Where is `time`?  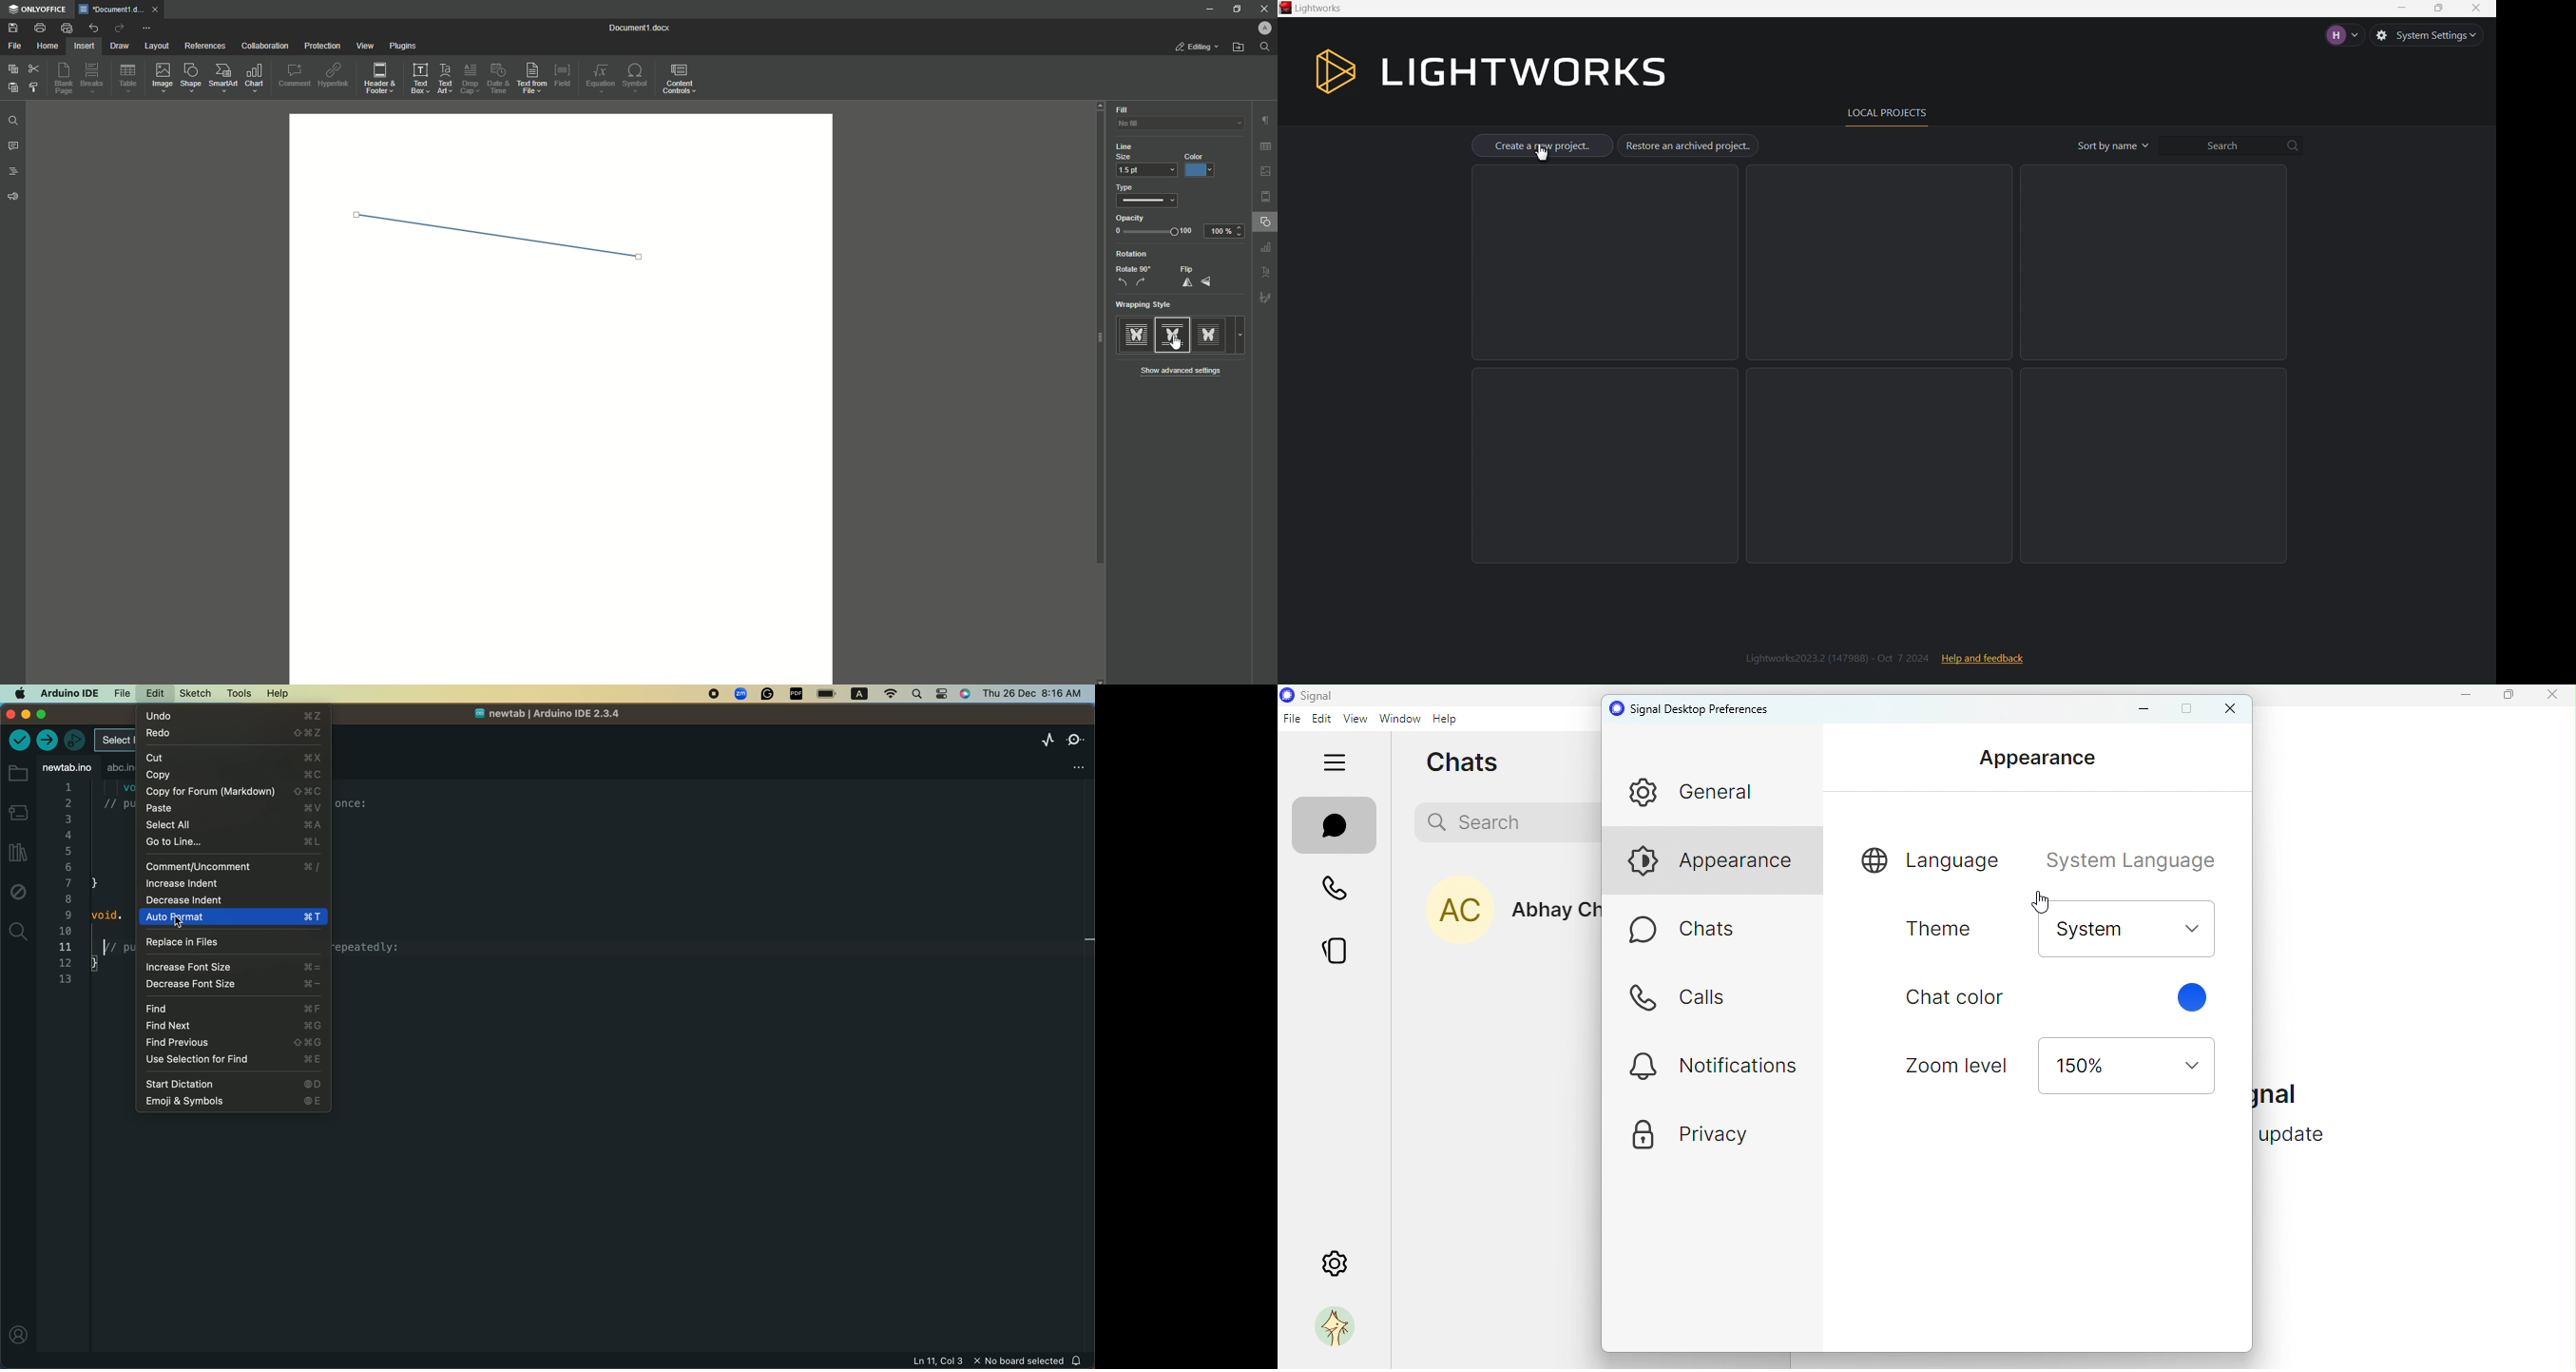 time is located at coordinates (1030, 693).